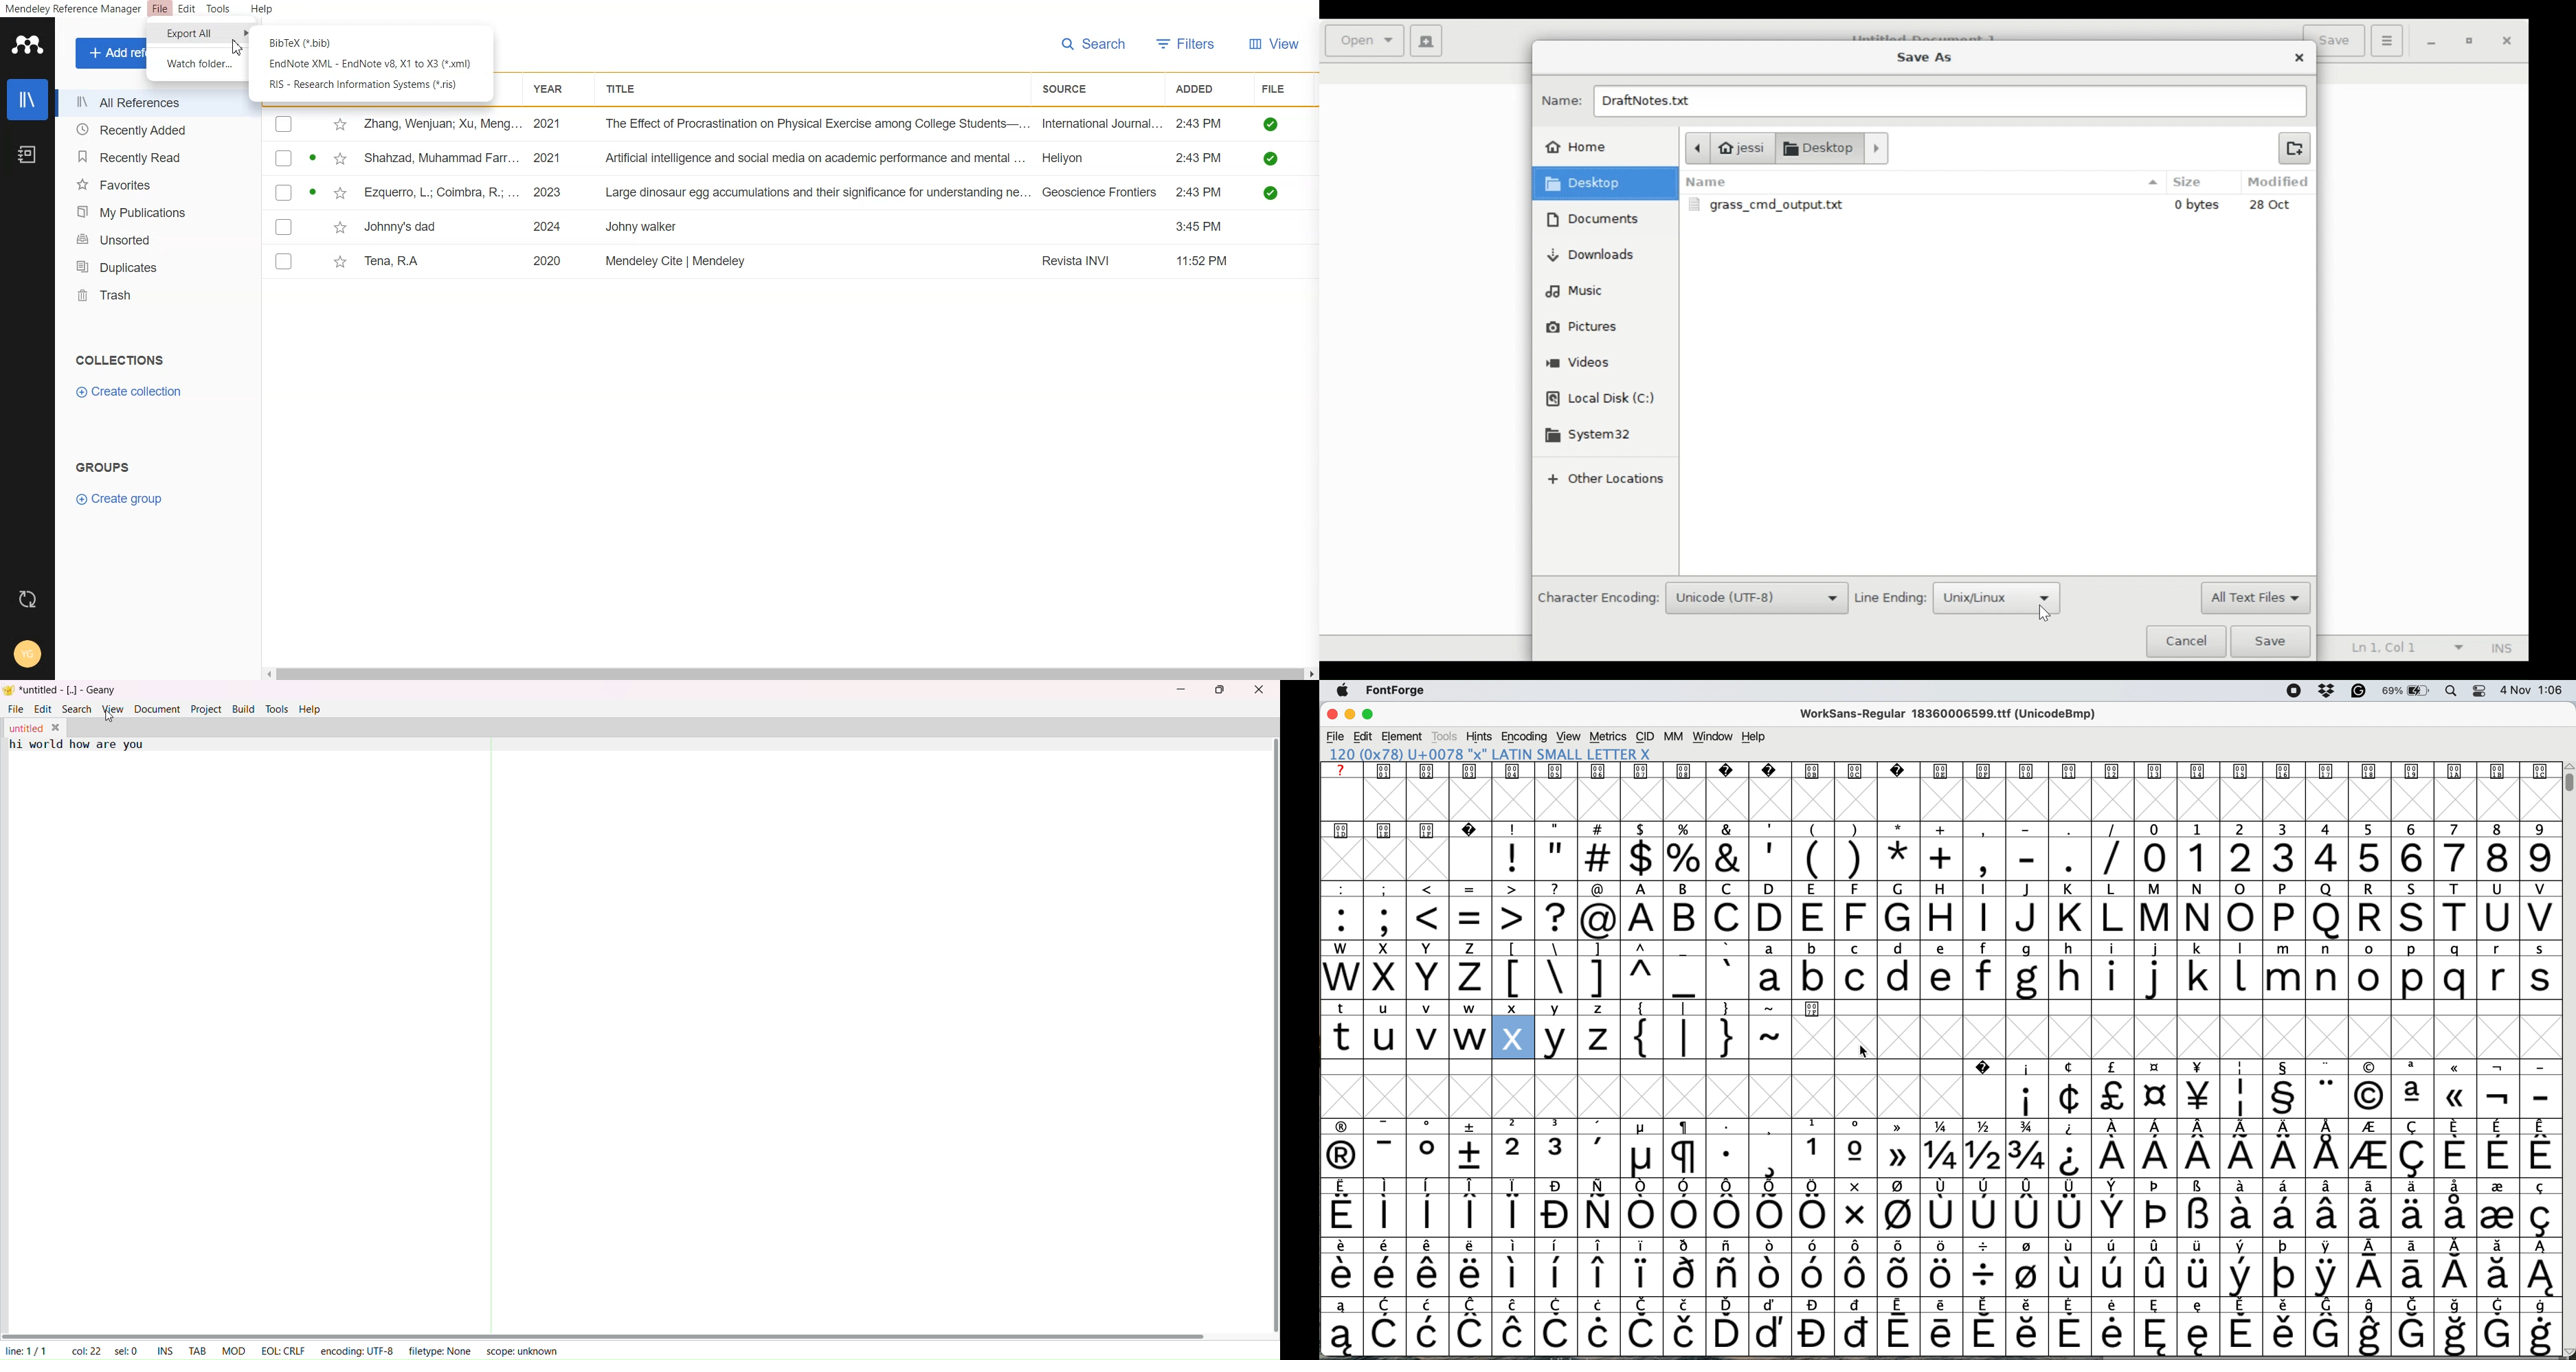 The height and width of the screenshot is (1372, 2576). I want to click on Cursor, so click(2040, 614).